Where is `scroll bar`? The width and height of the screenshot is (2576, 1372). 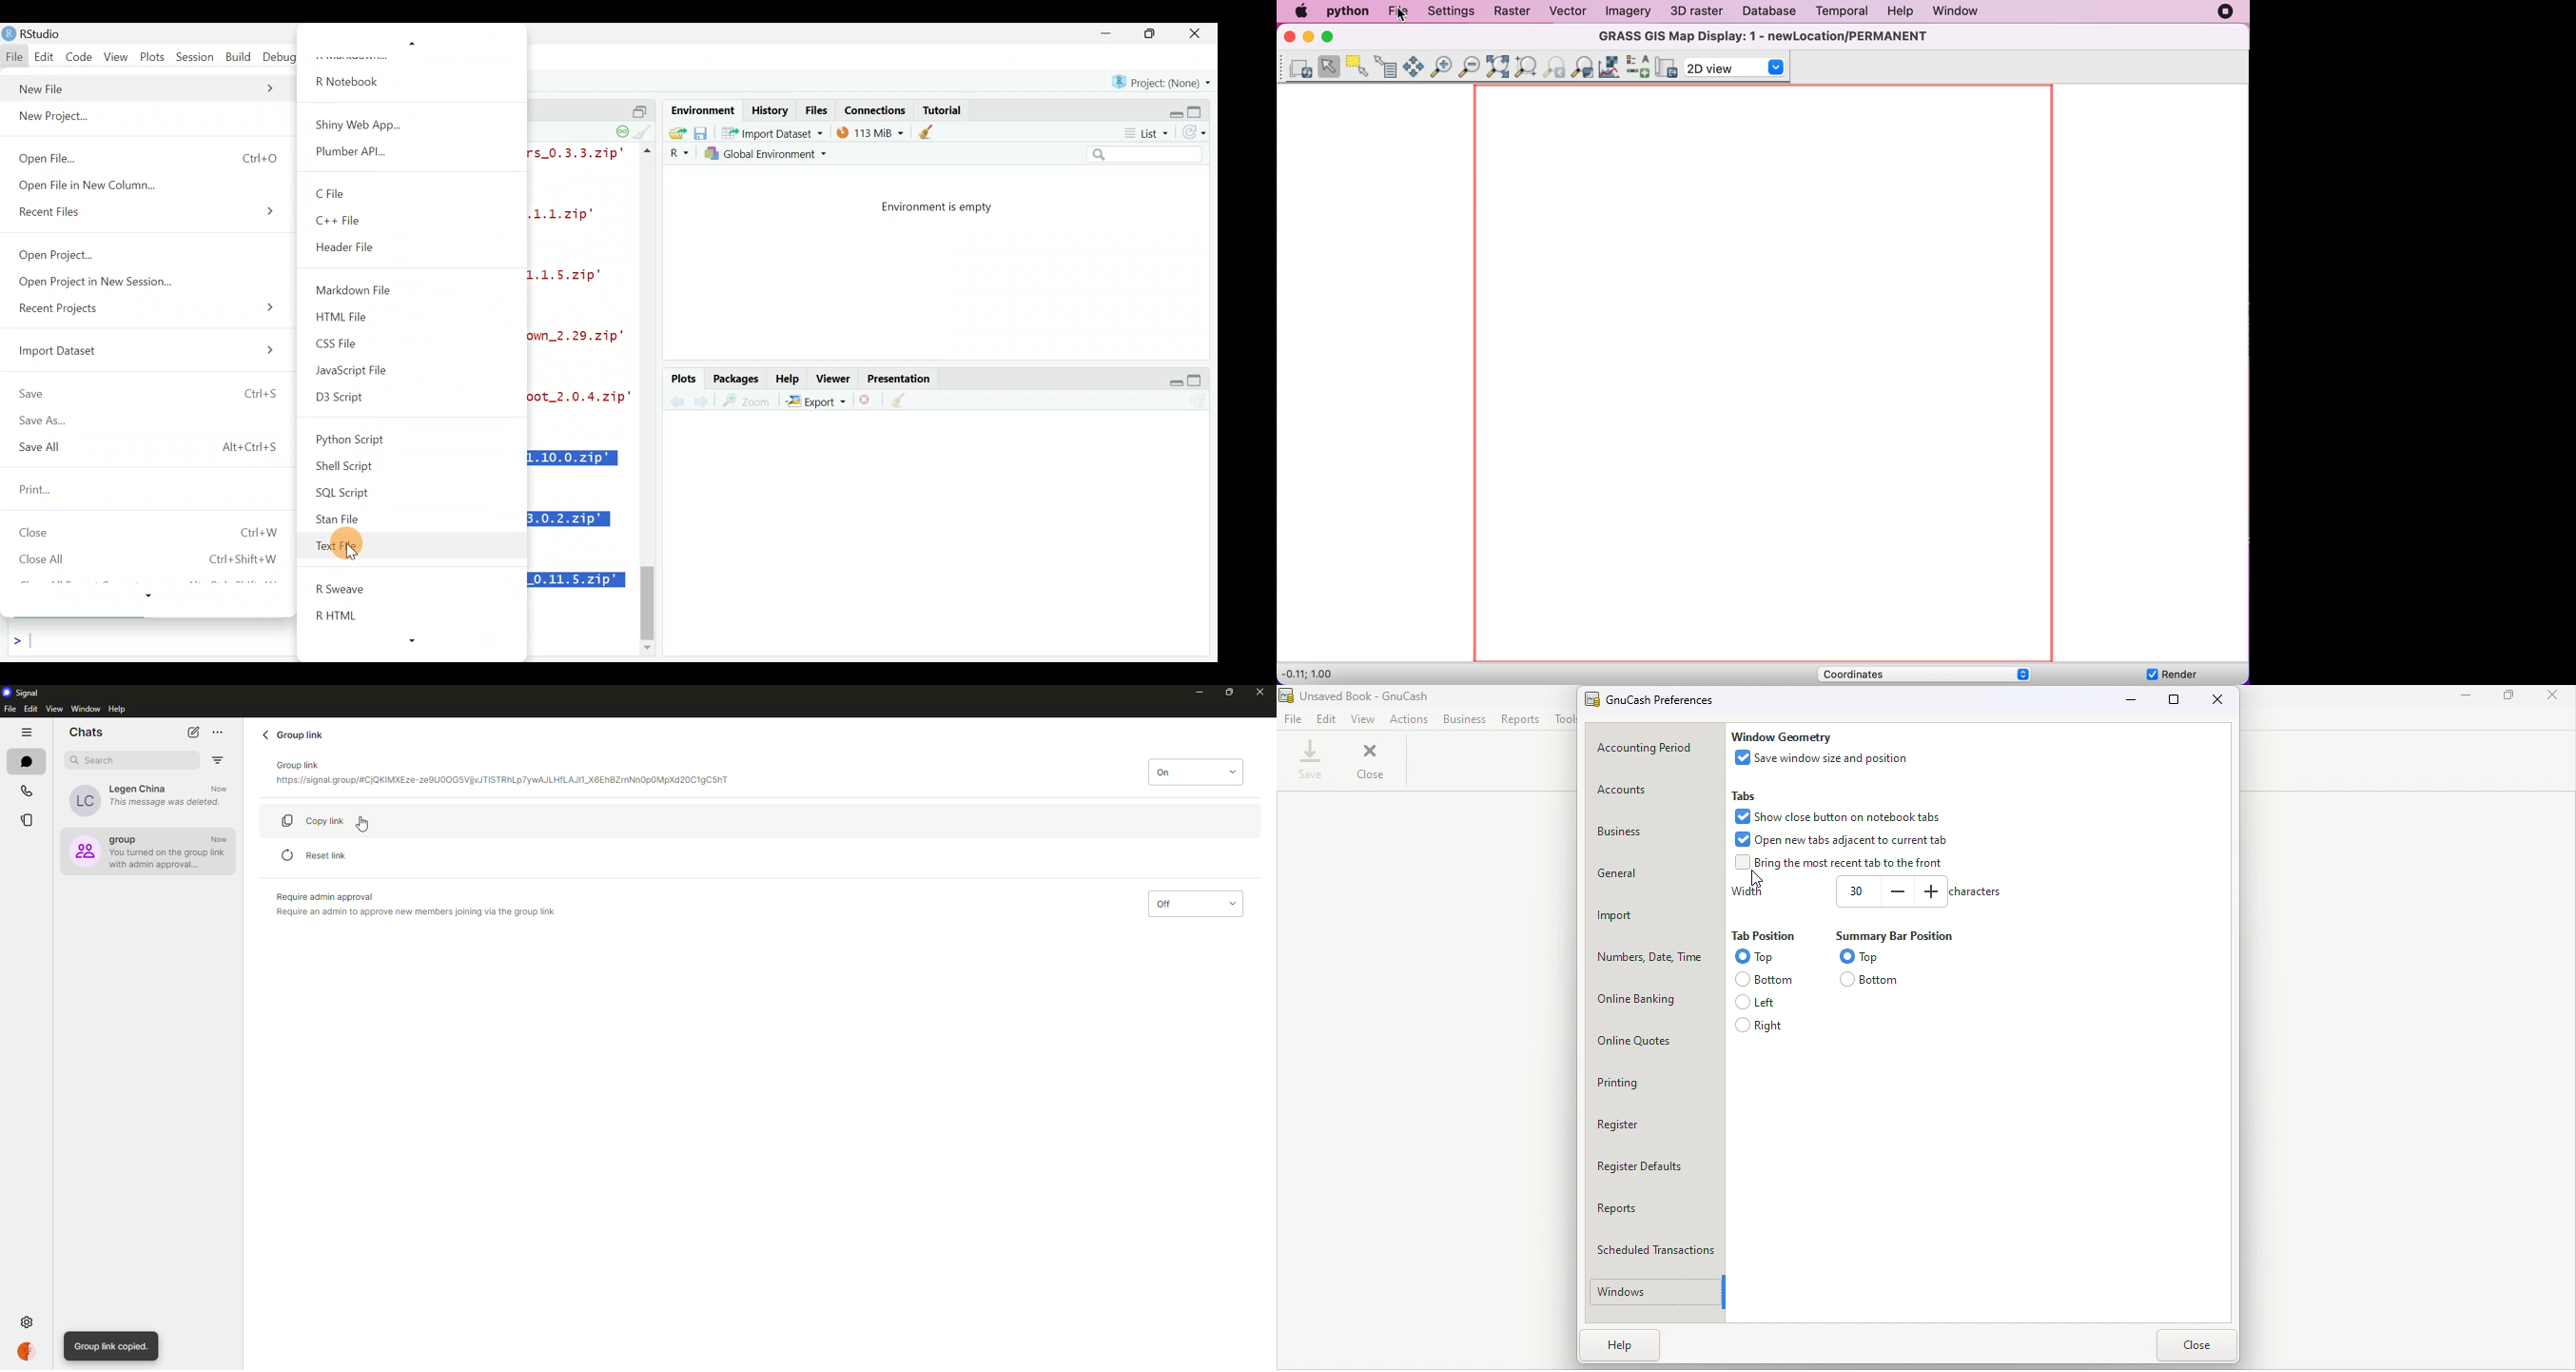 scroll bar is located at coordinates (649, 401).